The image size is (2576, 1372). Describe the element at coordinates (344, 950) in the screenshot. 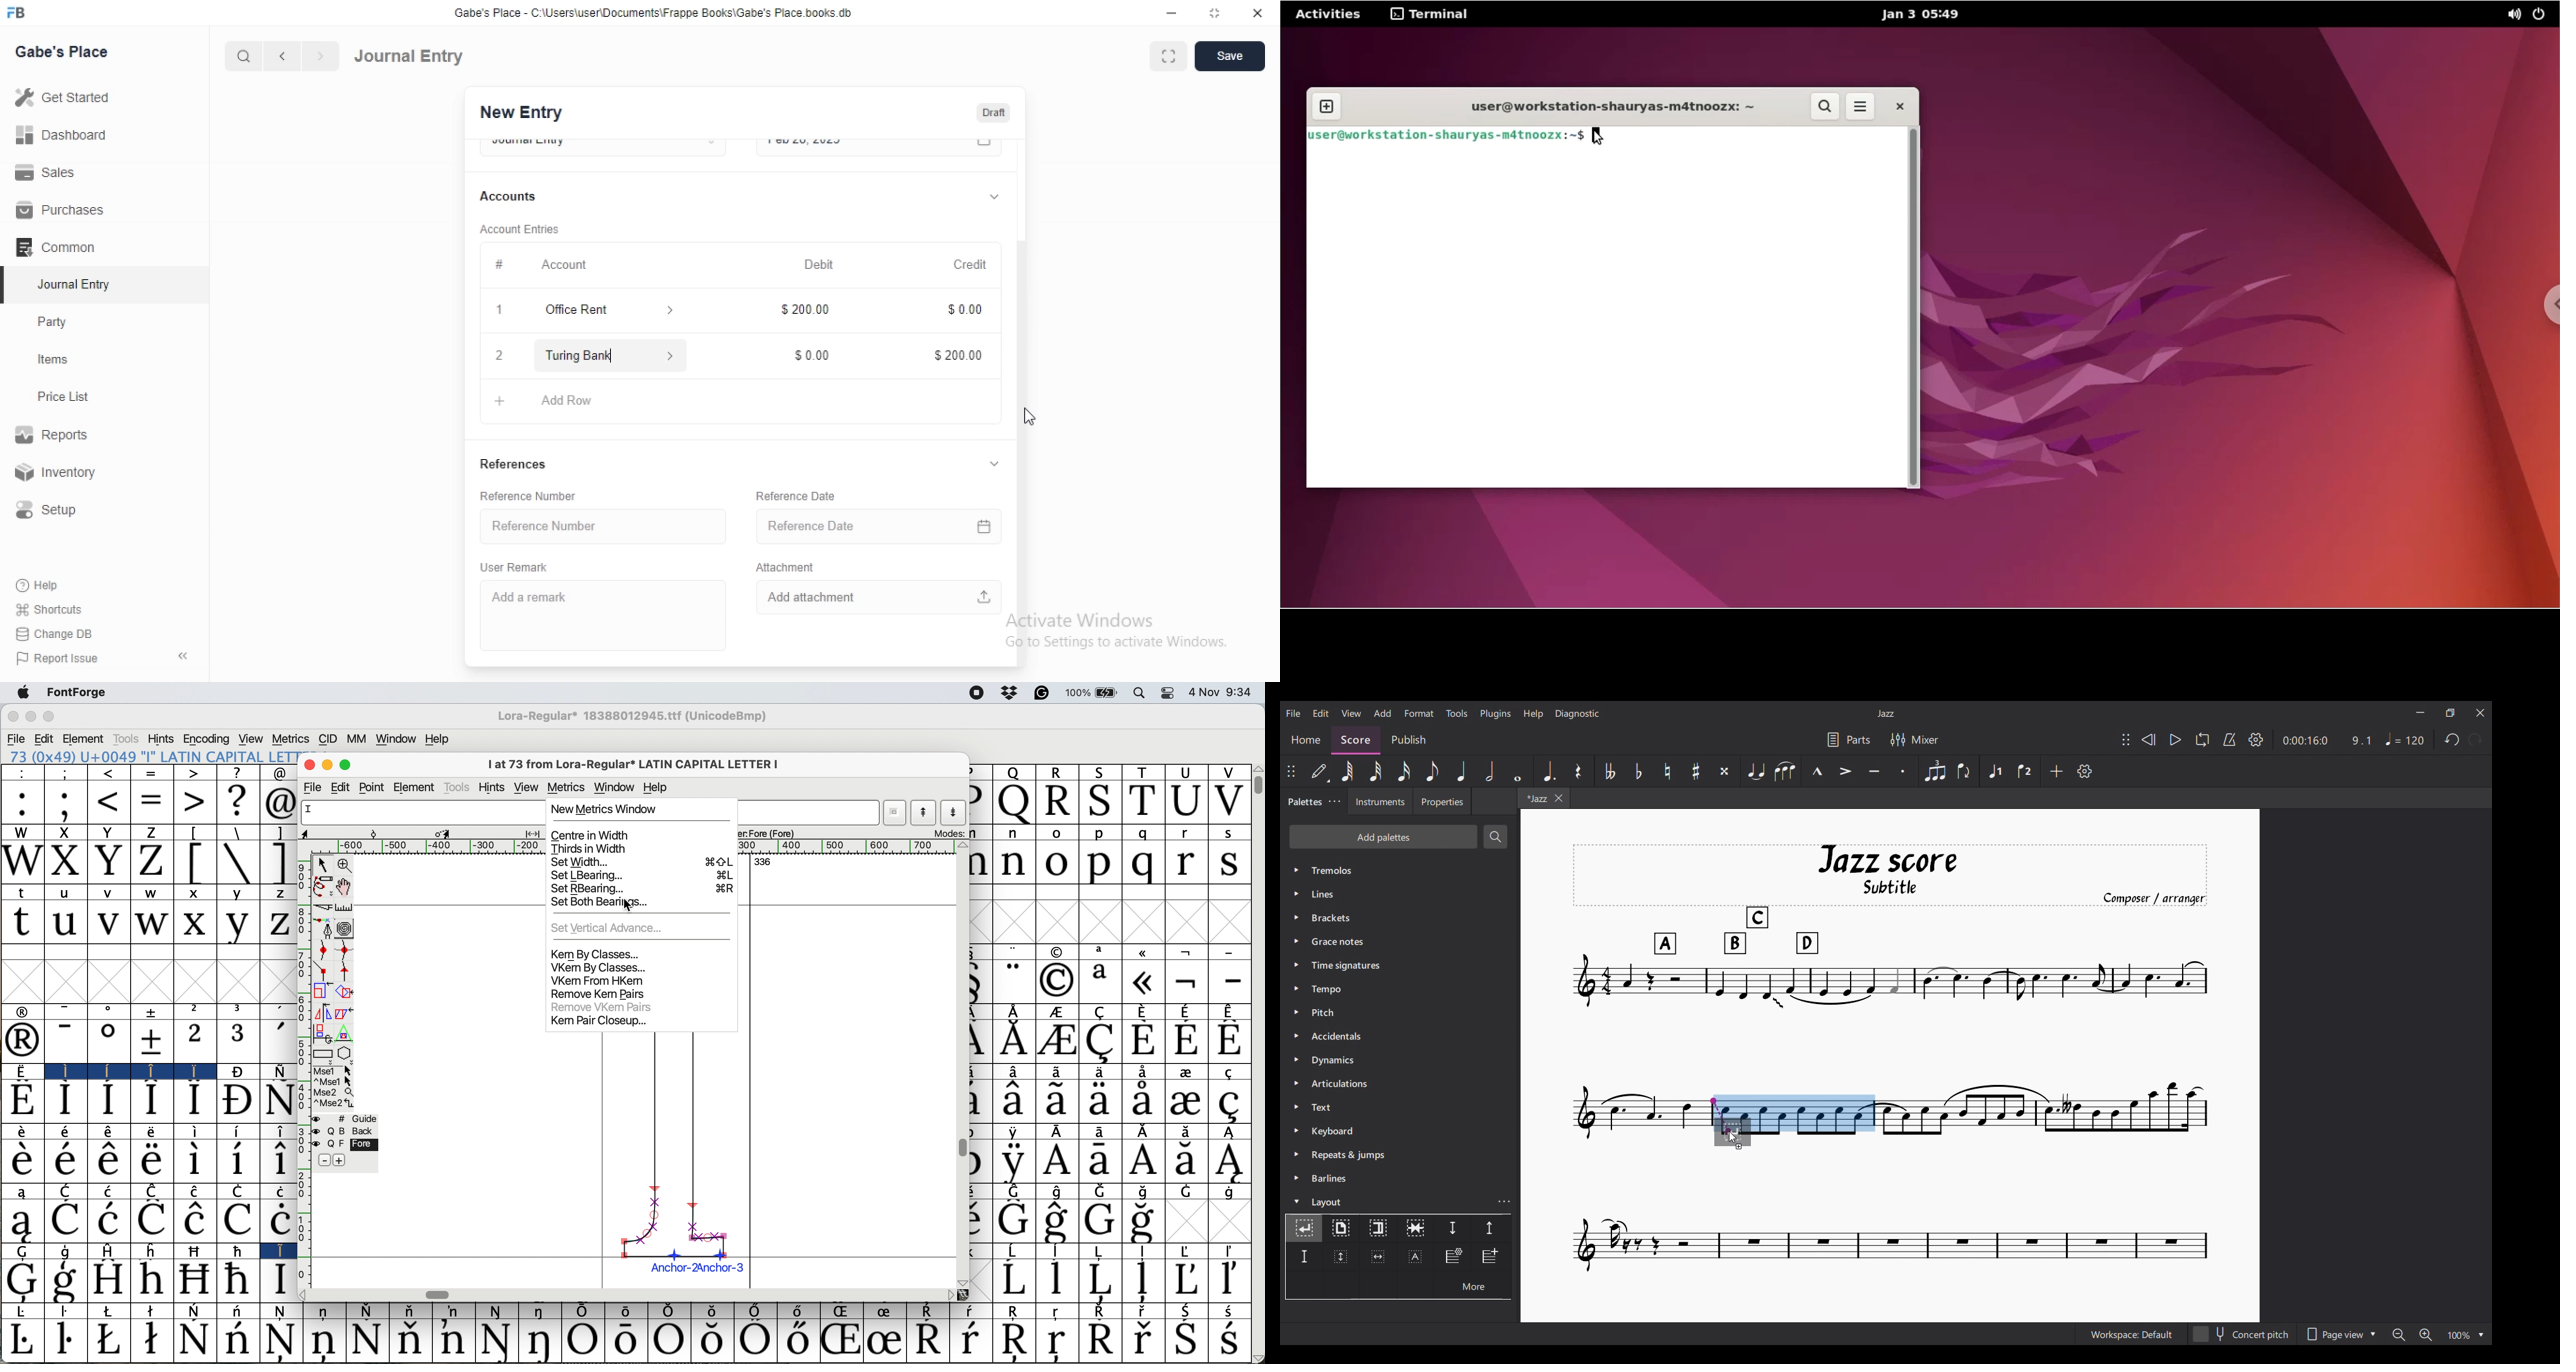

I see `add a curve point horizontally or vertically` at that location.